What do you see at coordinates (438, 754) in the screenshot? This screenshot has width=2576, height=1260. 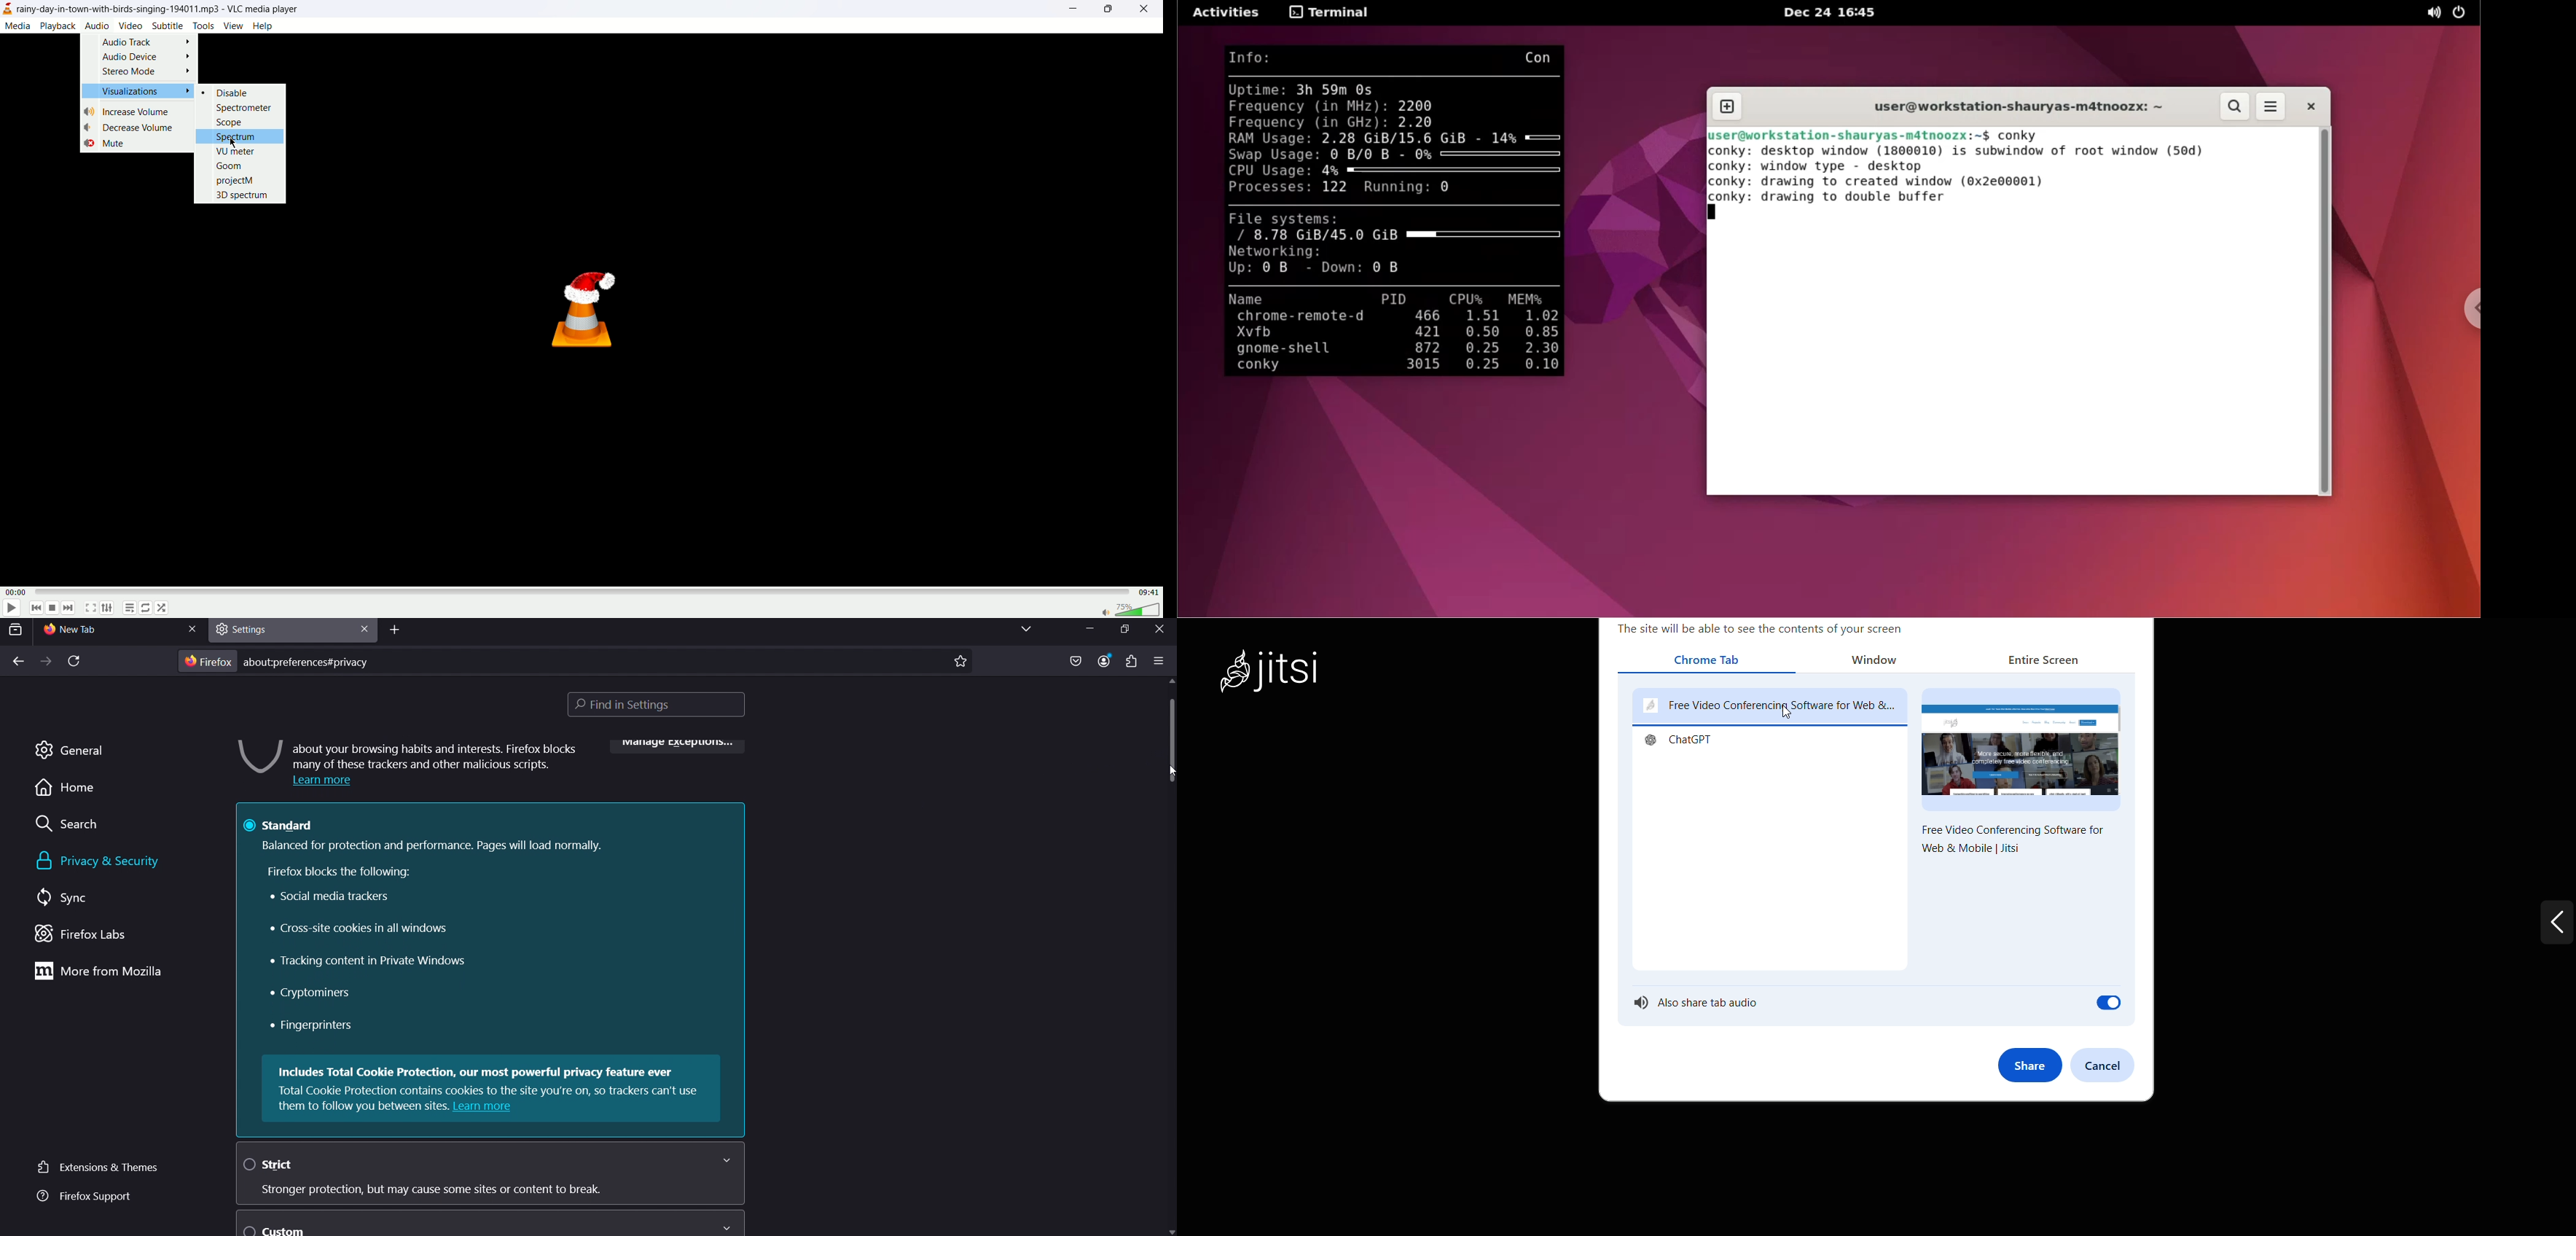 I see `about your browsing habits and interests. Firefox blocks
many of these trackers and other malicious scripts.` at bounding box center [438, 754].